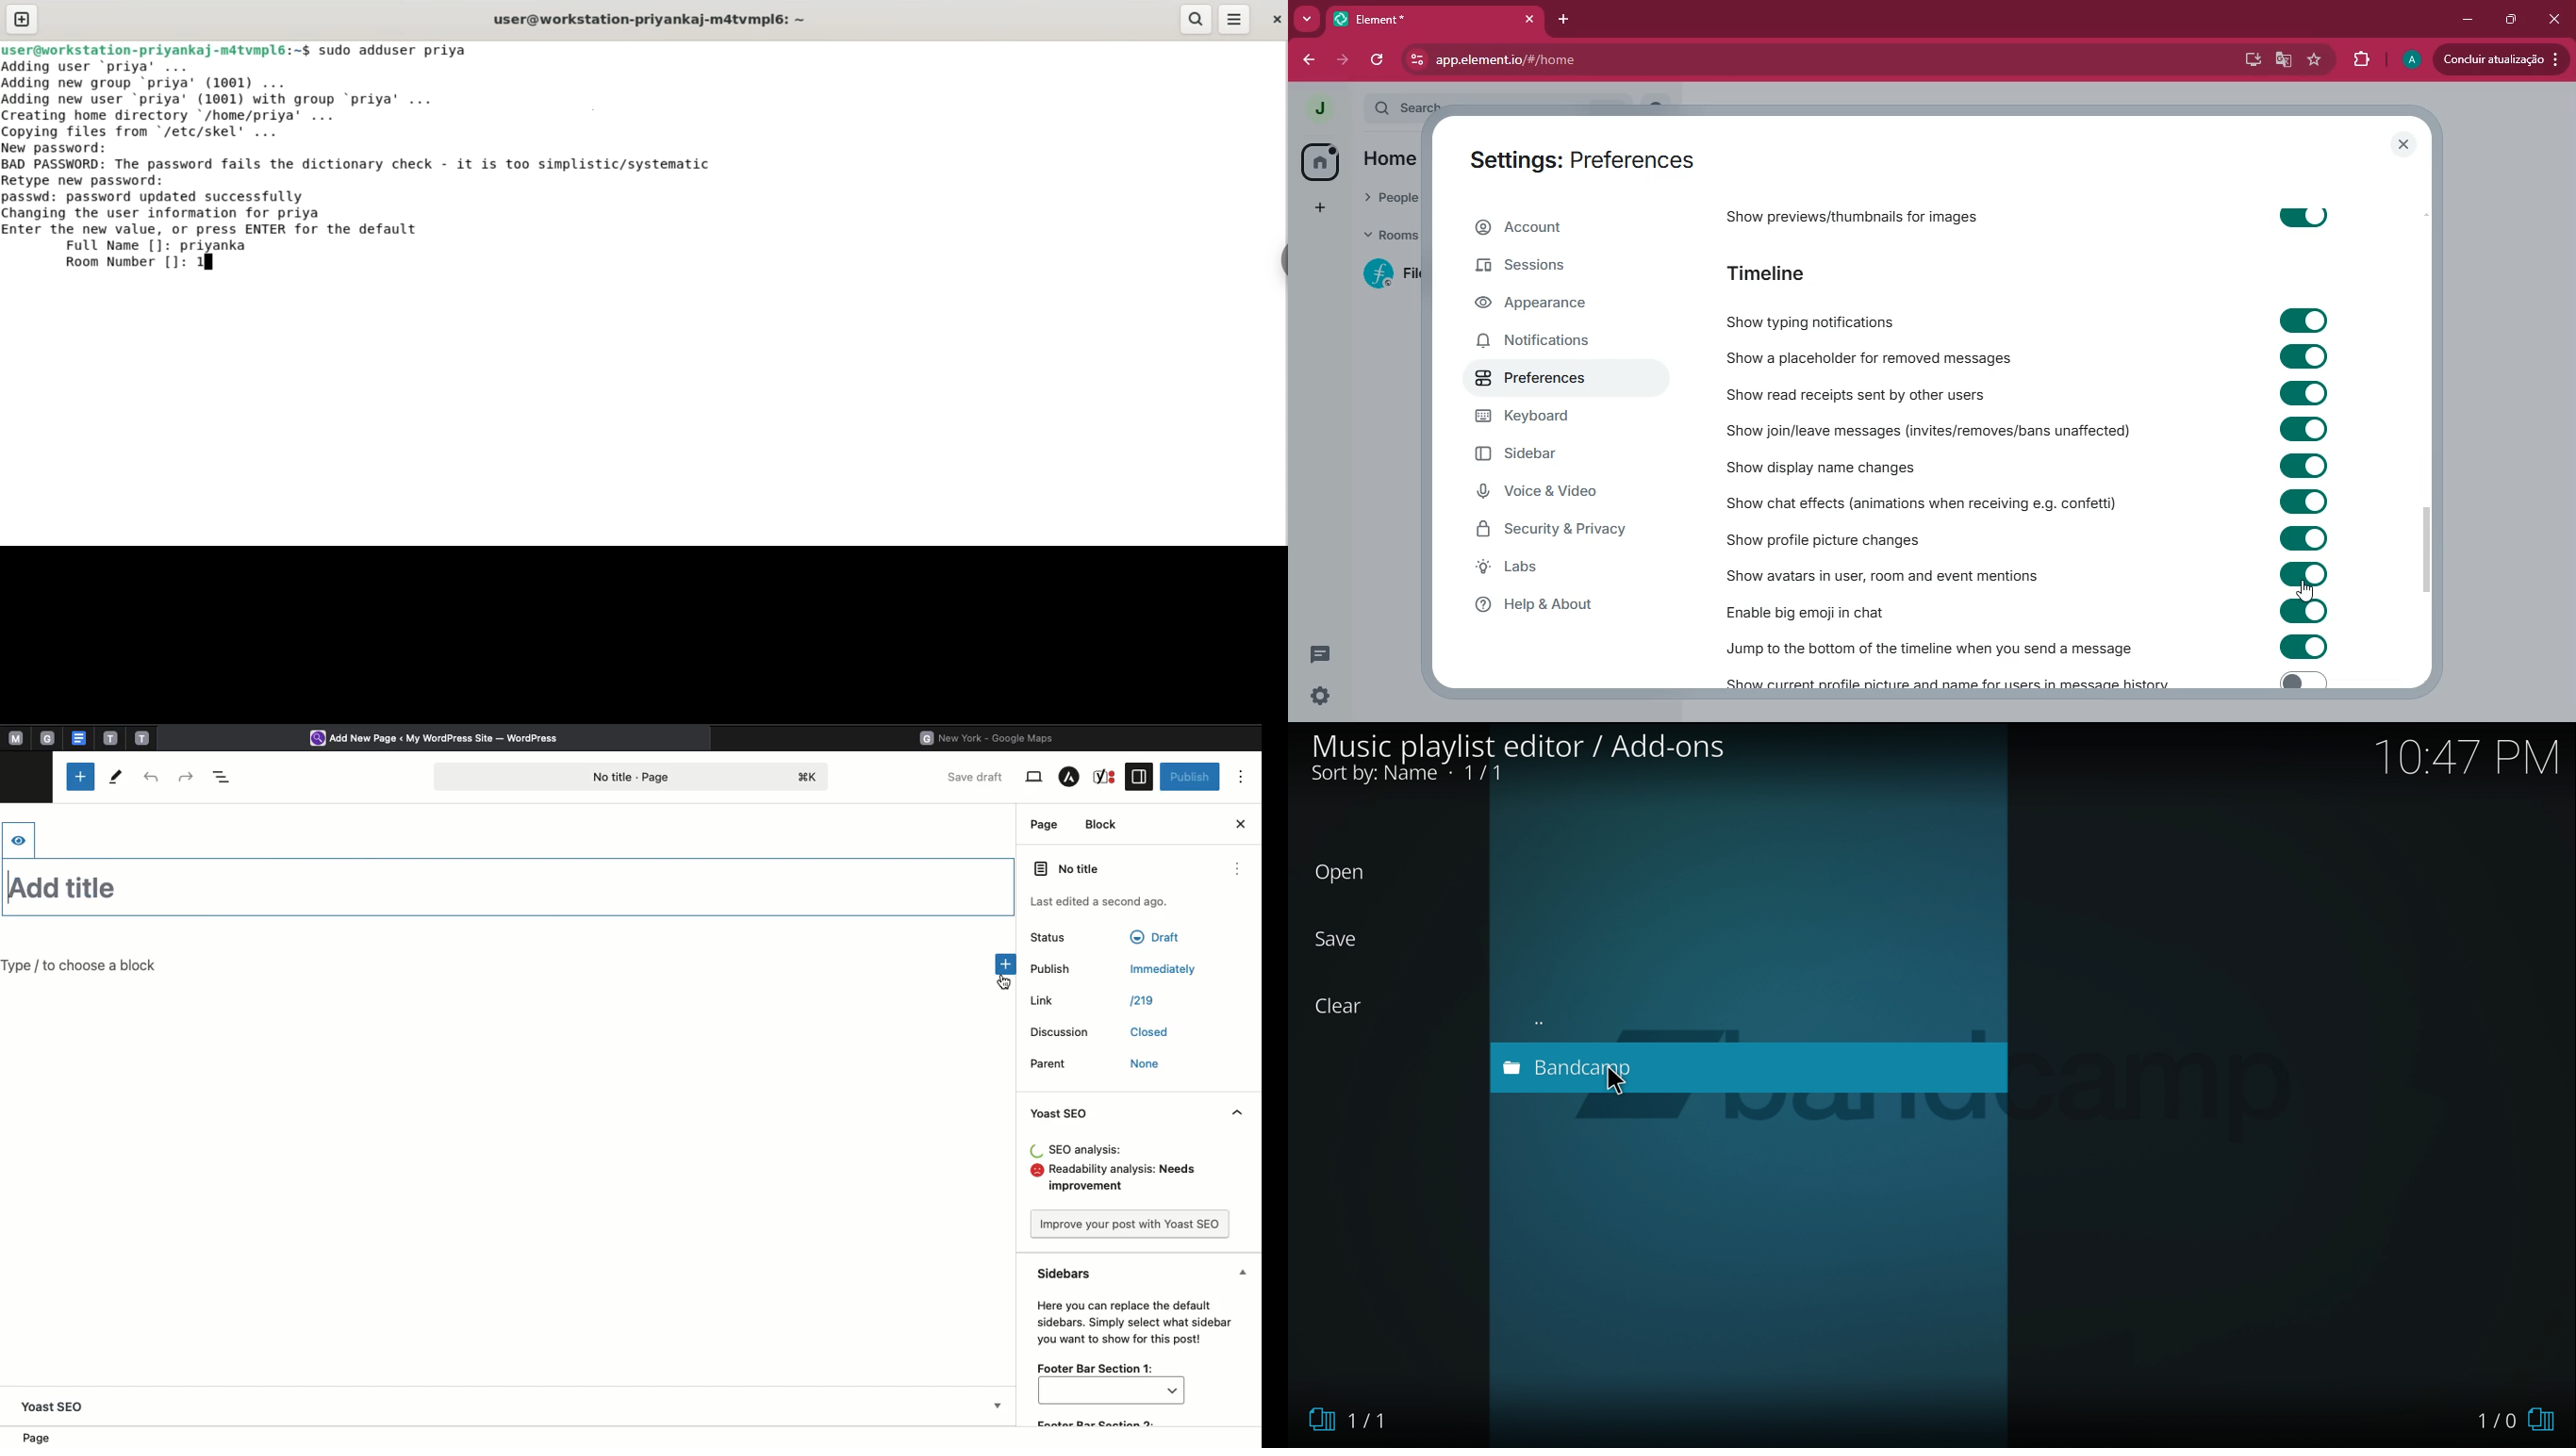  What do you see at coordinates (2305, 590) in the screenshot?
I see `cursor on toggle on` at bounding box center [2305, 590].